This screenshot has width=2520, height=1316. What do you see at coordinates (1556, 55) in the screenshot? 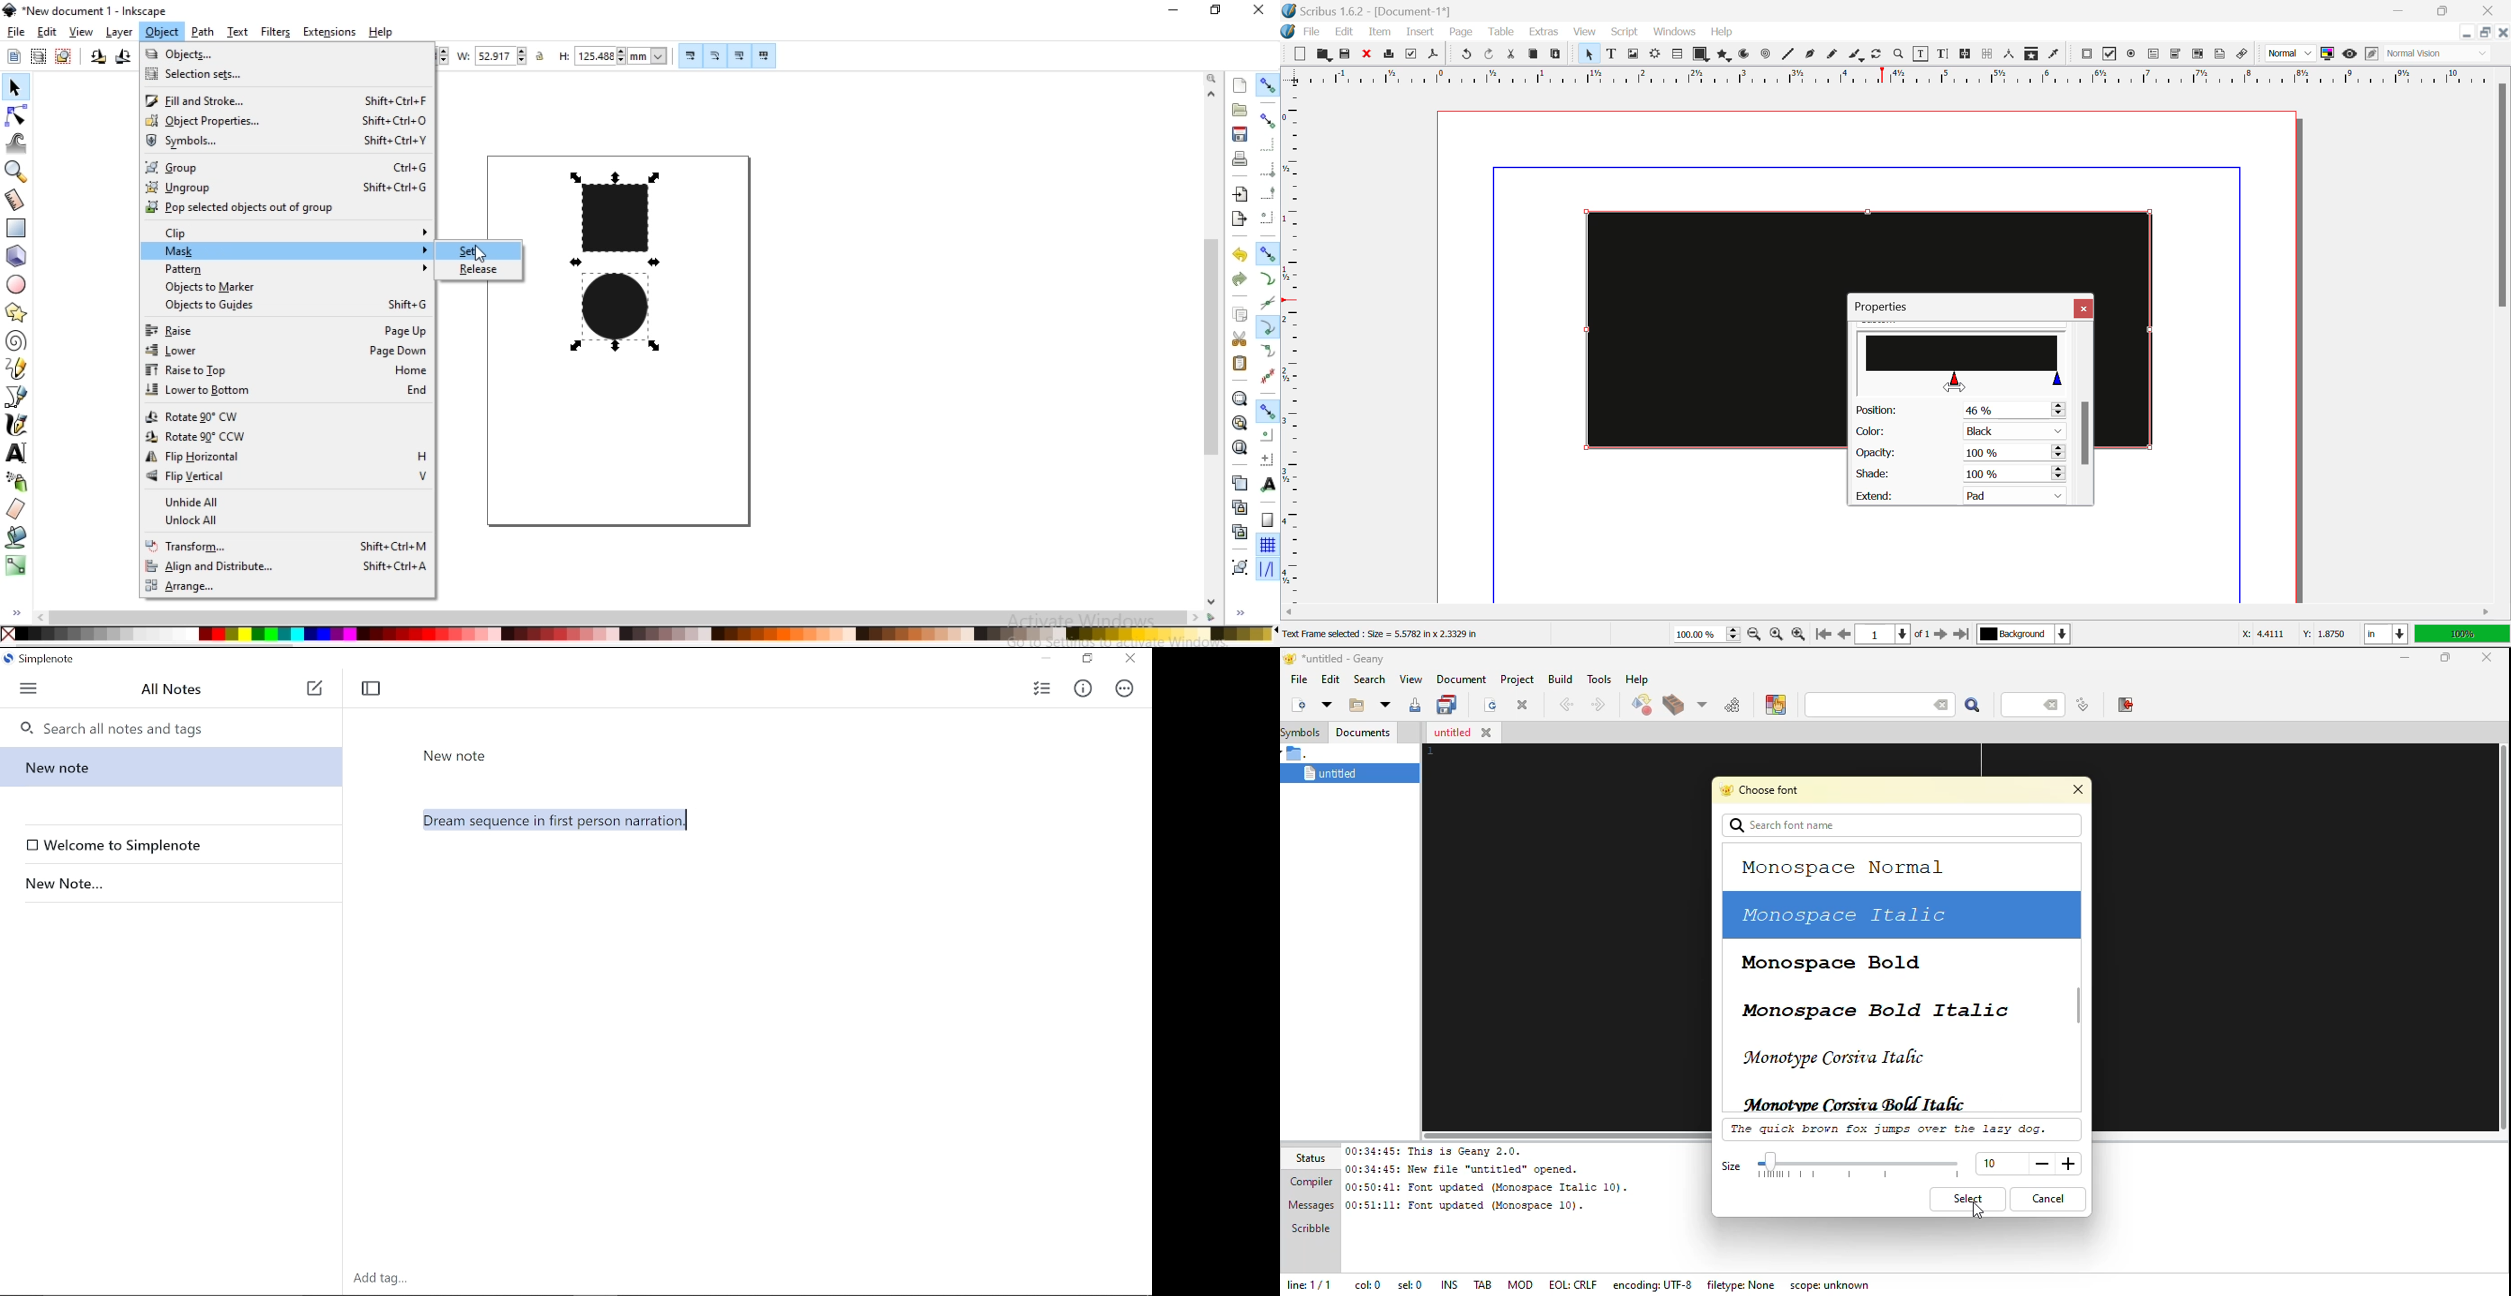
I see `Paste` at bounding box center [1556, 55].